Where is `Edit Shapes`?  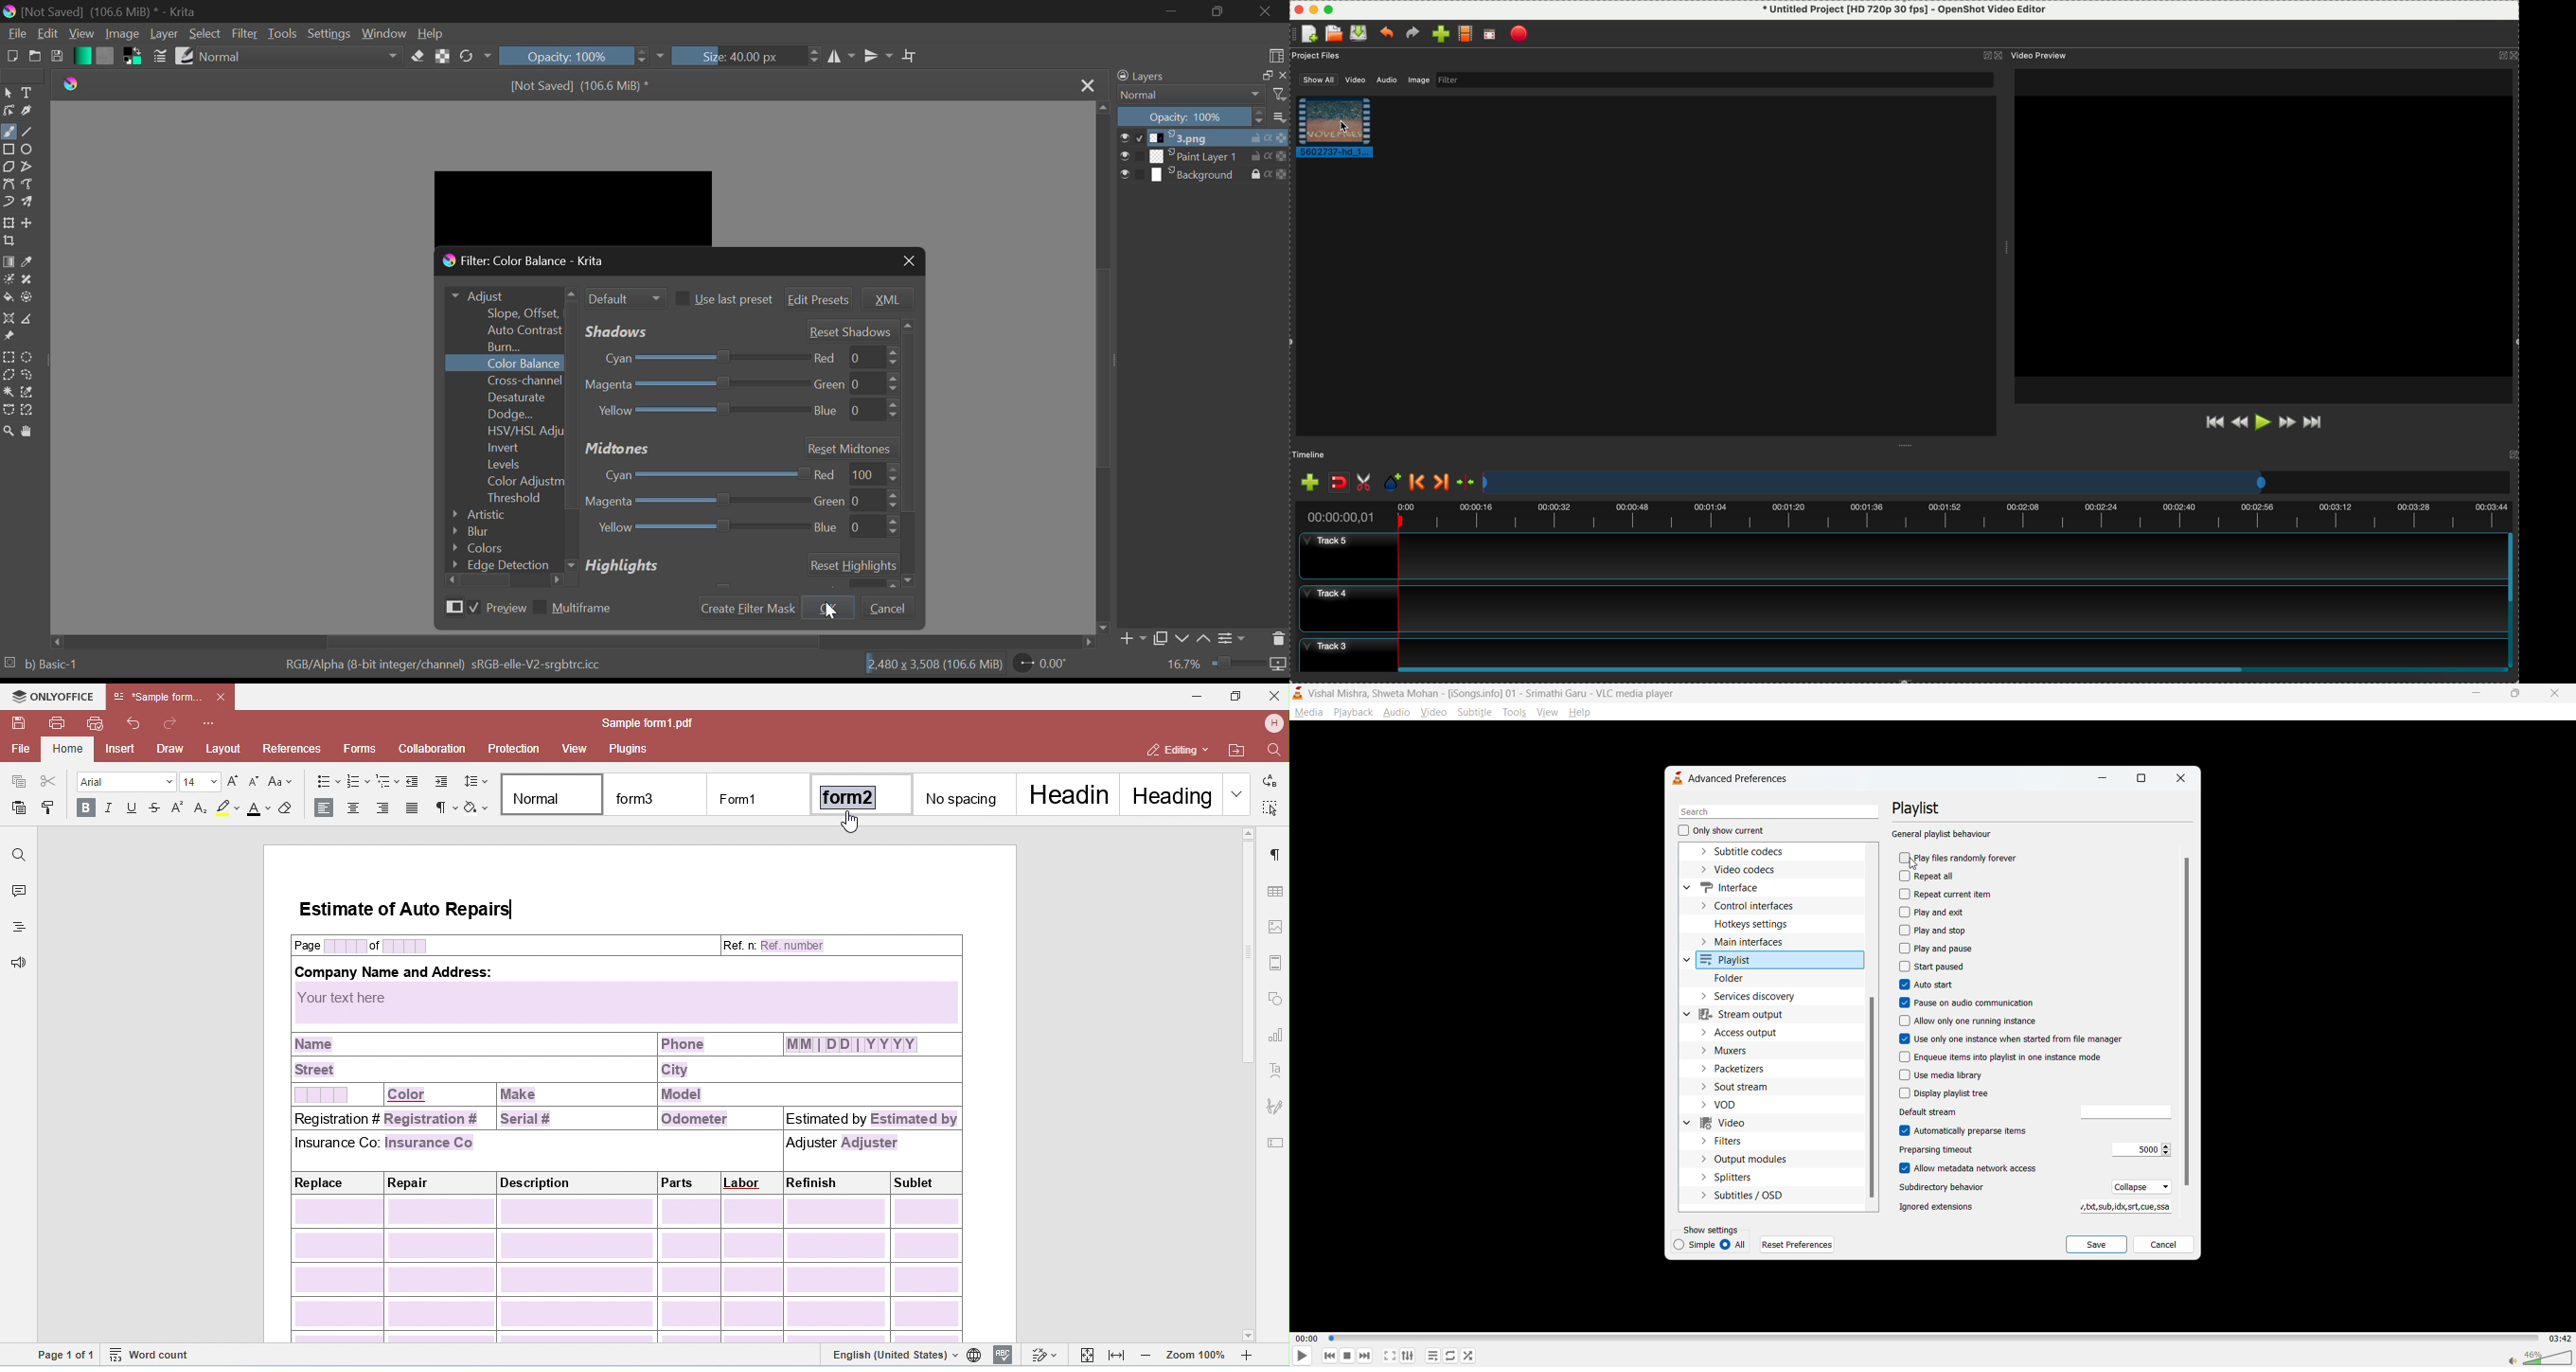 Edit Shapes is located at coordinates (9, 111).